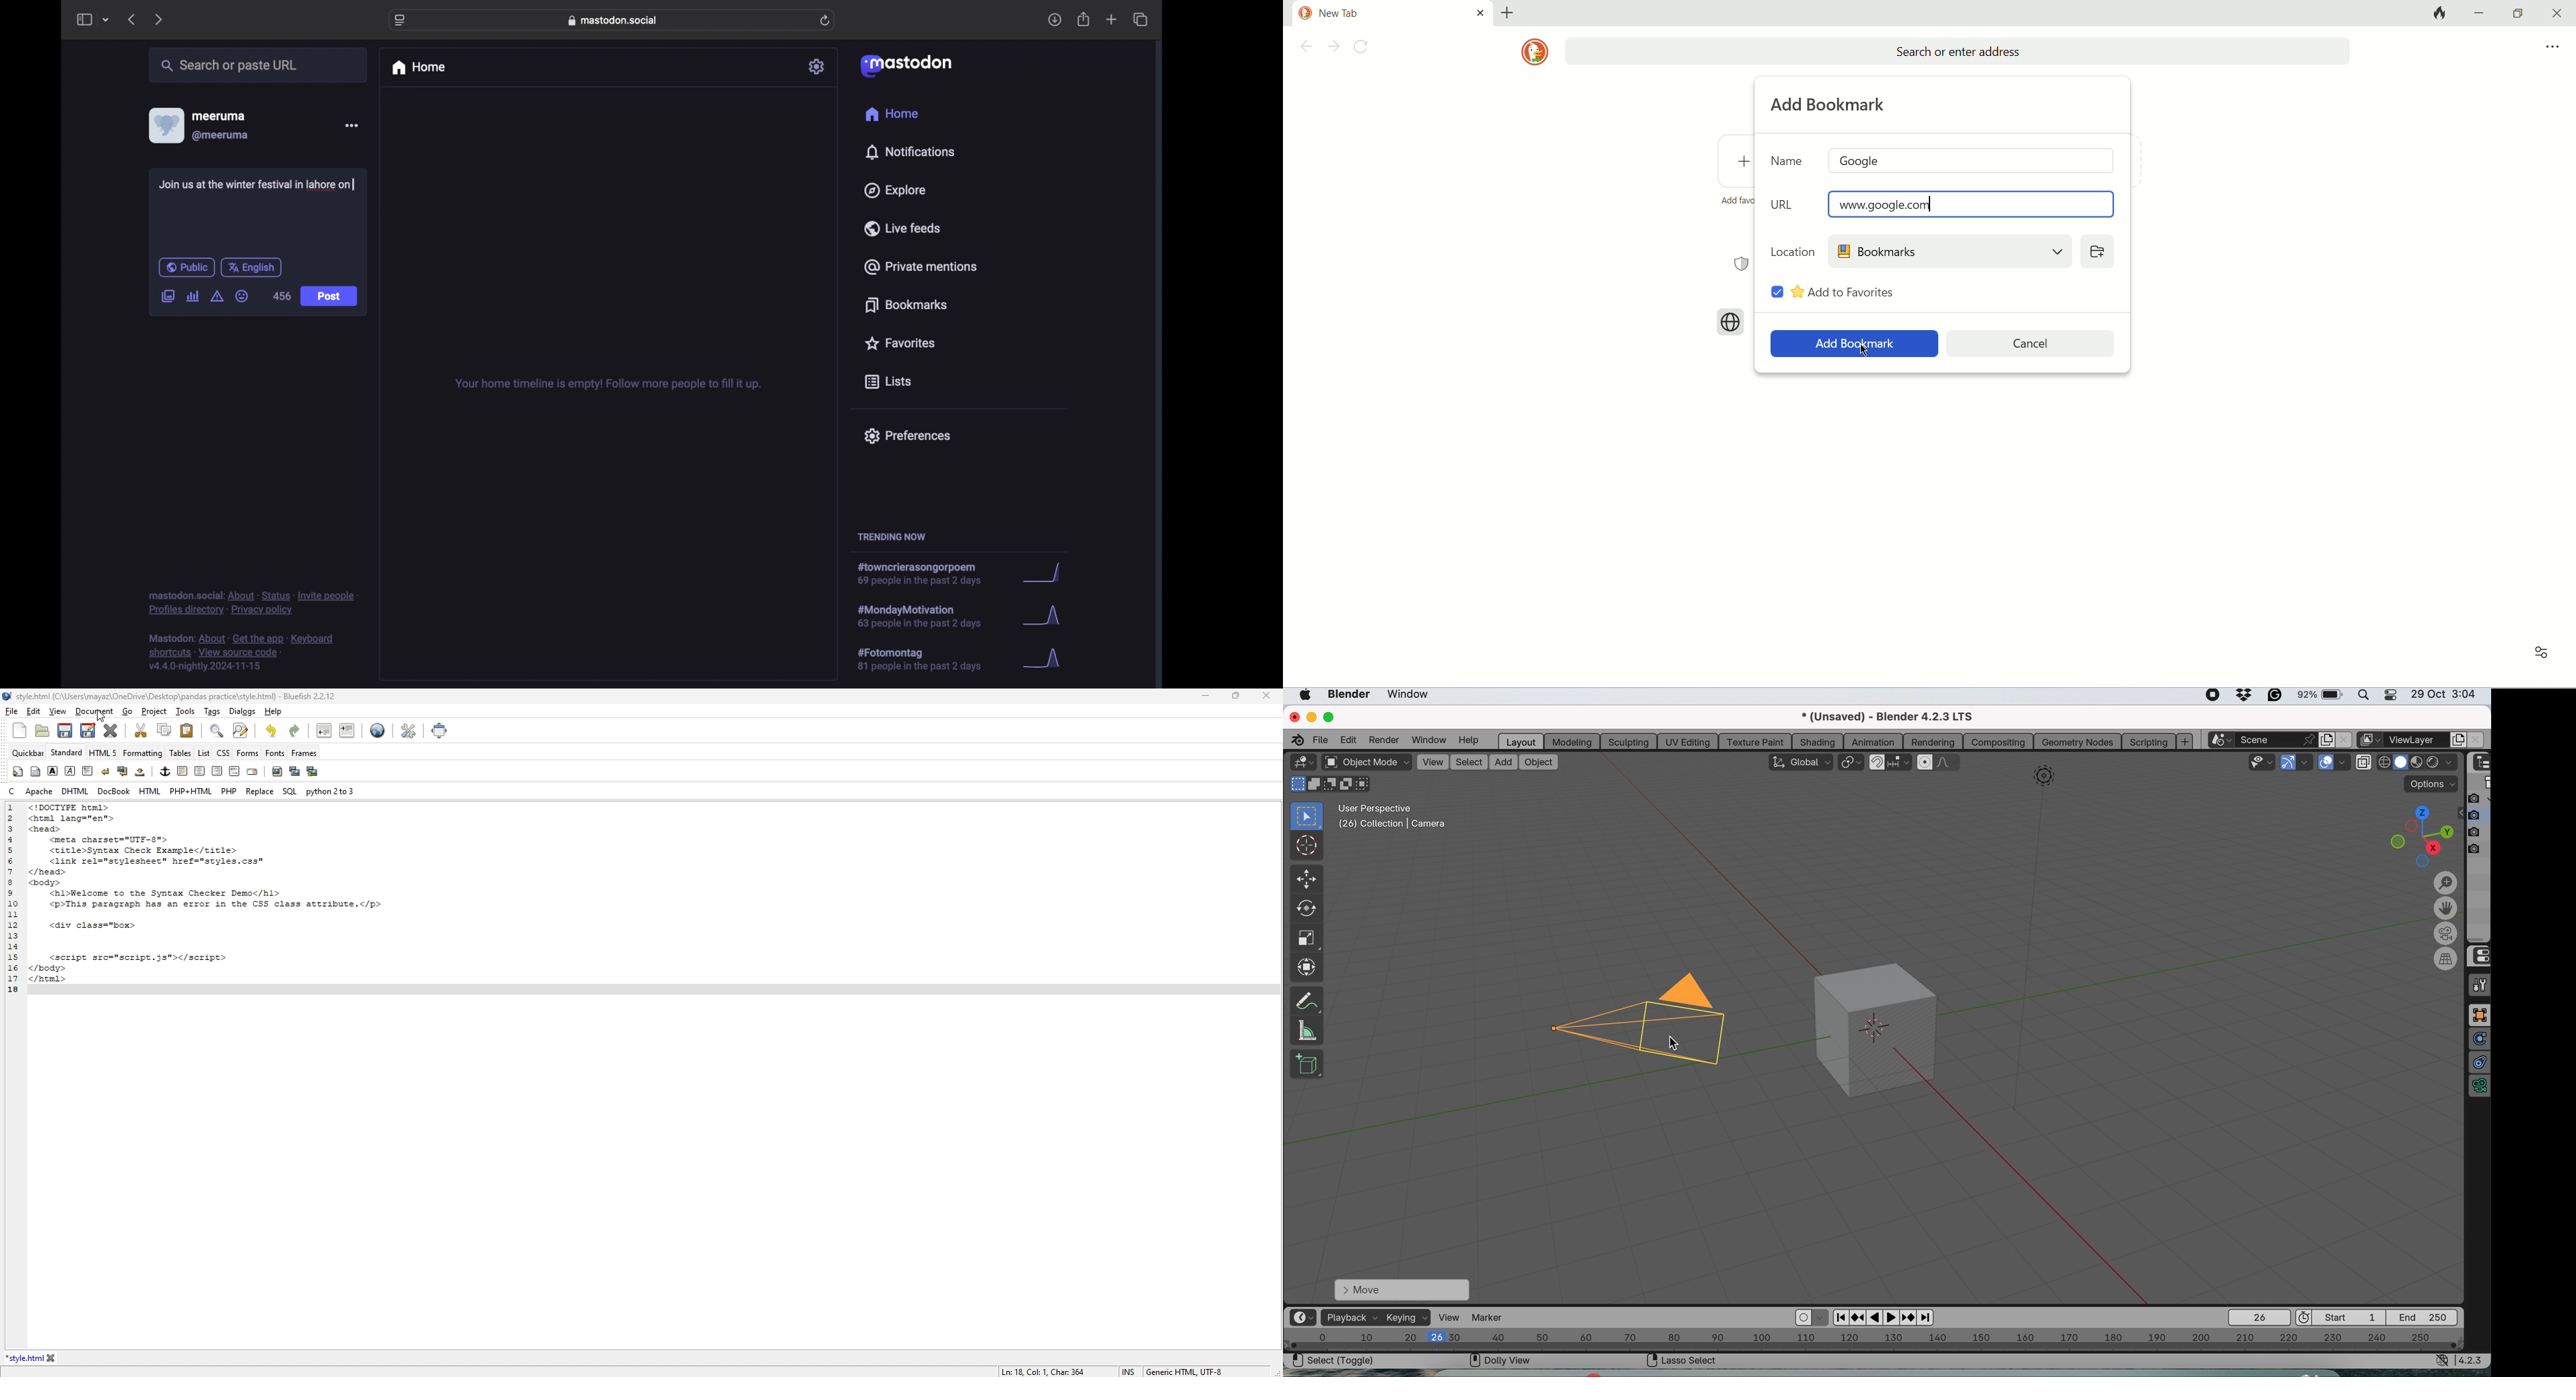  What do you see at coordinates (52, 1359) in the screenshot?
I see `close tab` at bounding box center [52, 1359].